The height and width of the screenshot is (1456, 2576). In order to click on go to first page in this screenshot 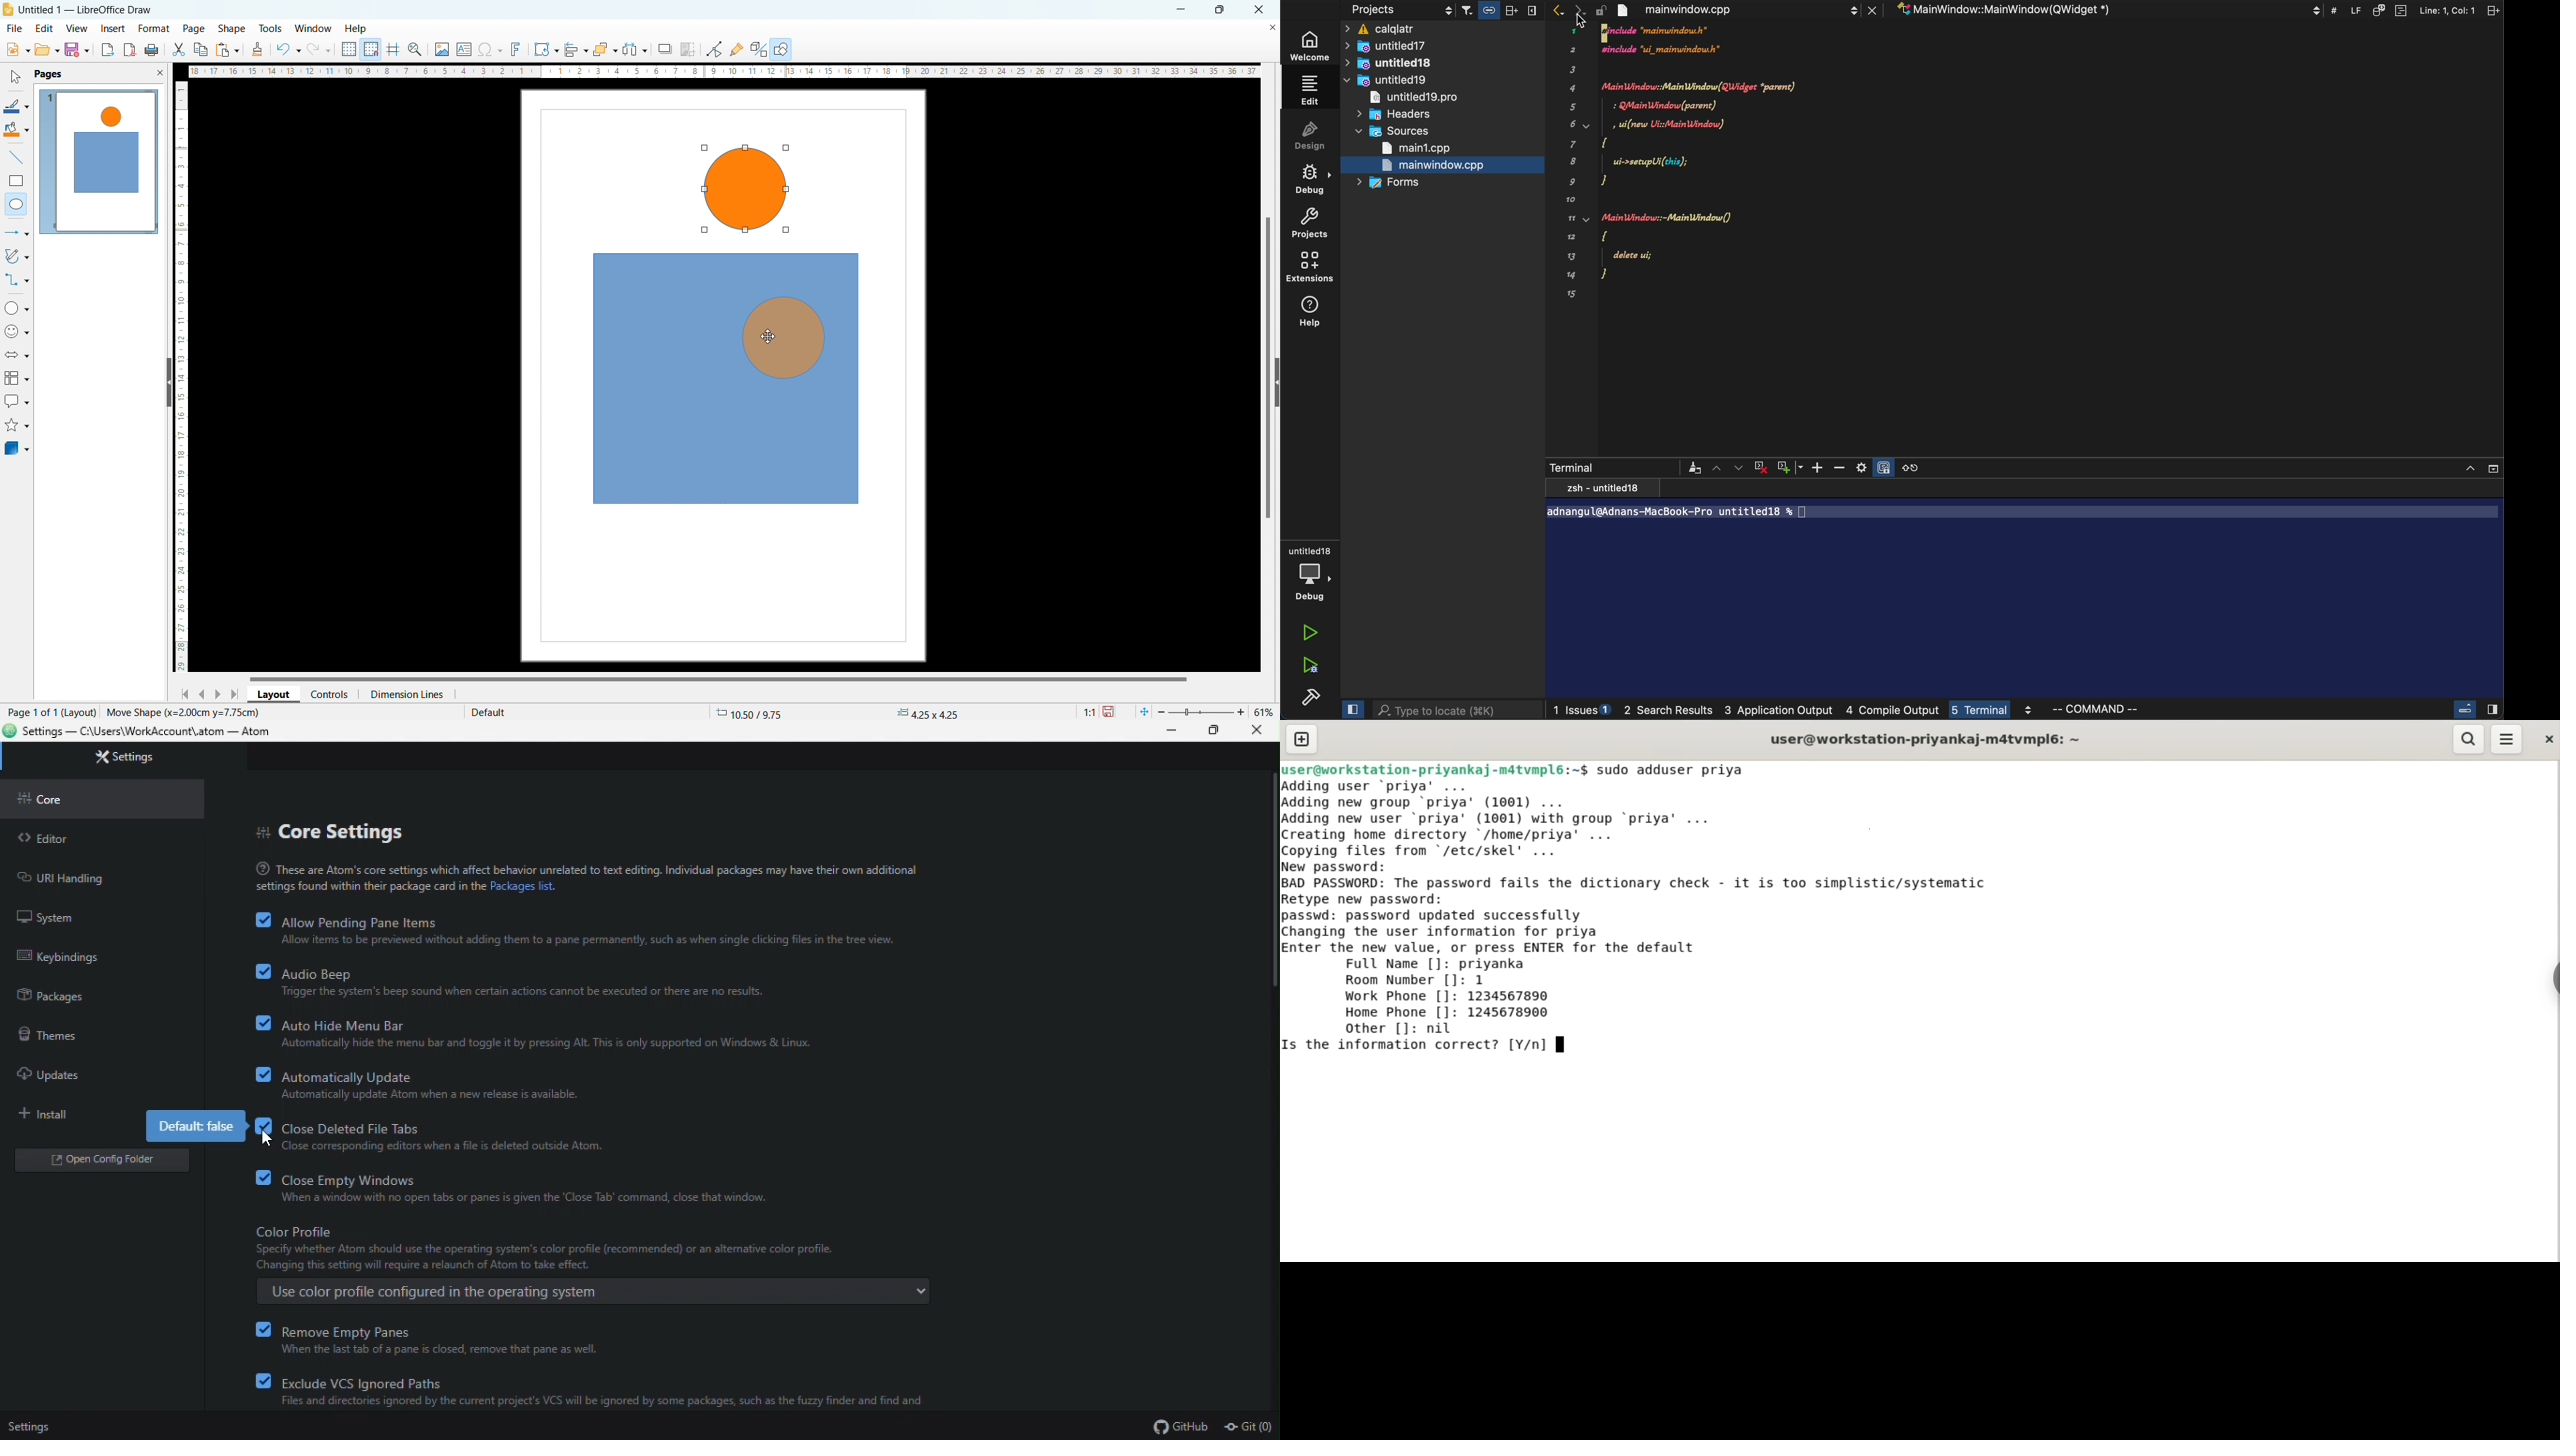, I will do `click(183, 693)`.